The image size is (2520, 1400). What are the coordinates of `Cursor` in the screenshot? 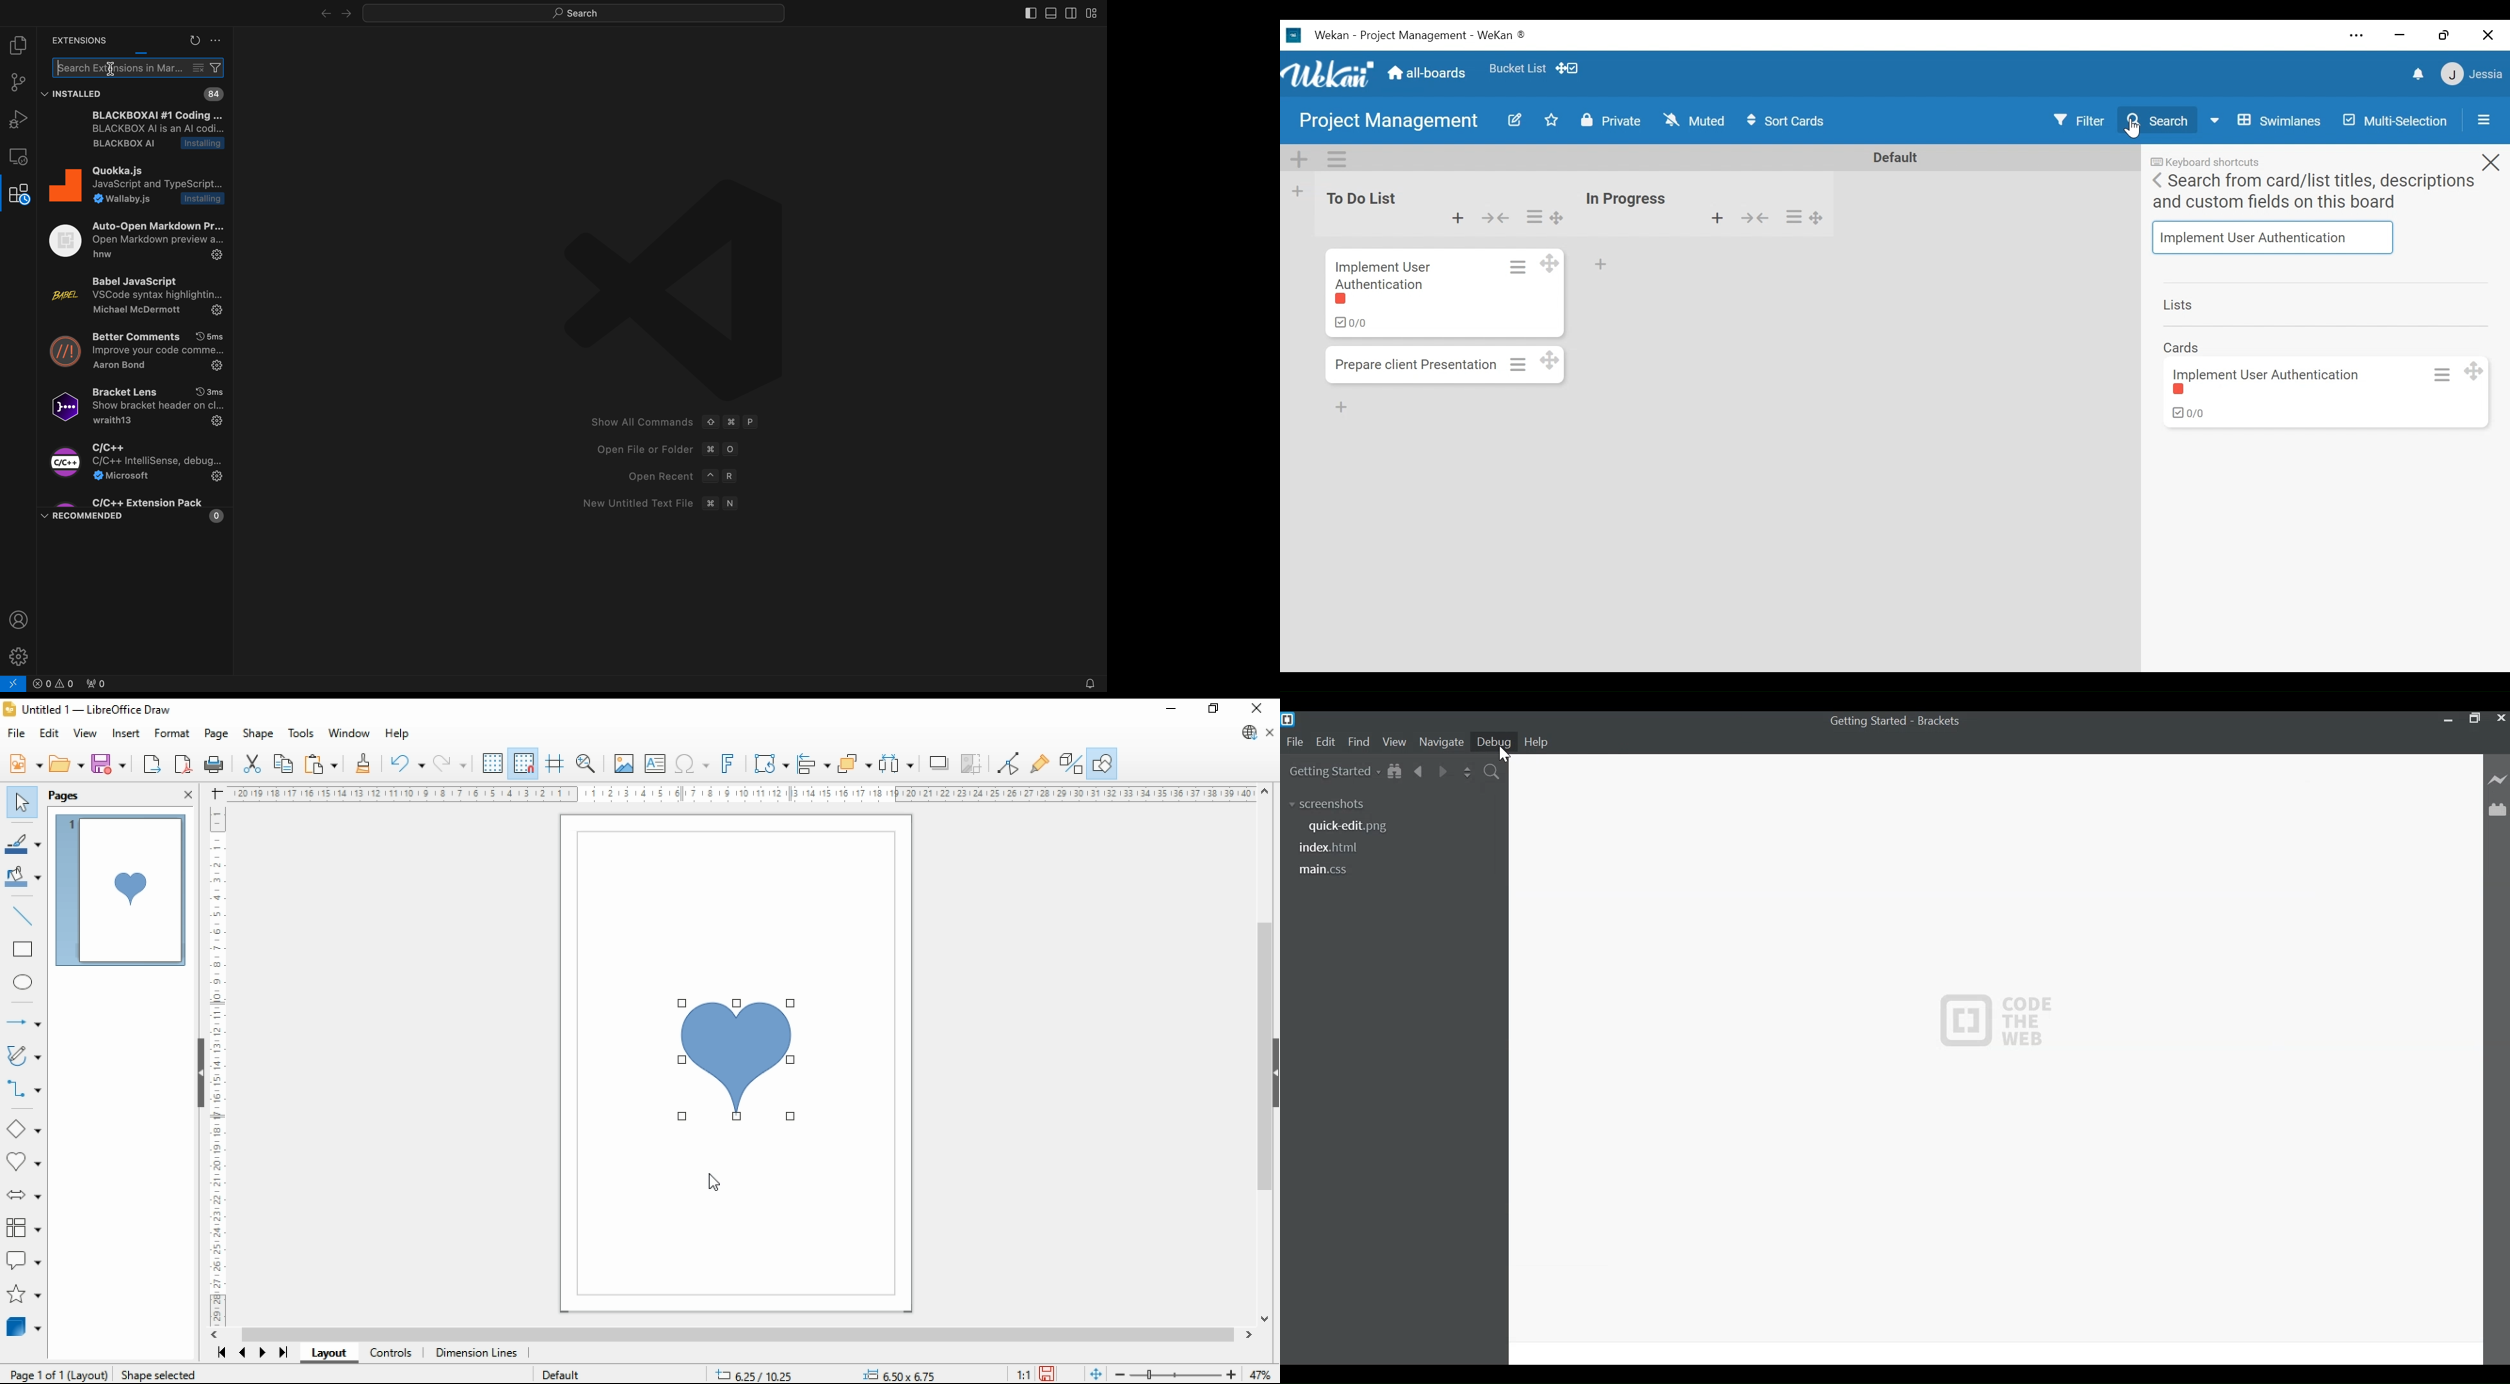 It's located at (2132, 129).